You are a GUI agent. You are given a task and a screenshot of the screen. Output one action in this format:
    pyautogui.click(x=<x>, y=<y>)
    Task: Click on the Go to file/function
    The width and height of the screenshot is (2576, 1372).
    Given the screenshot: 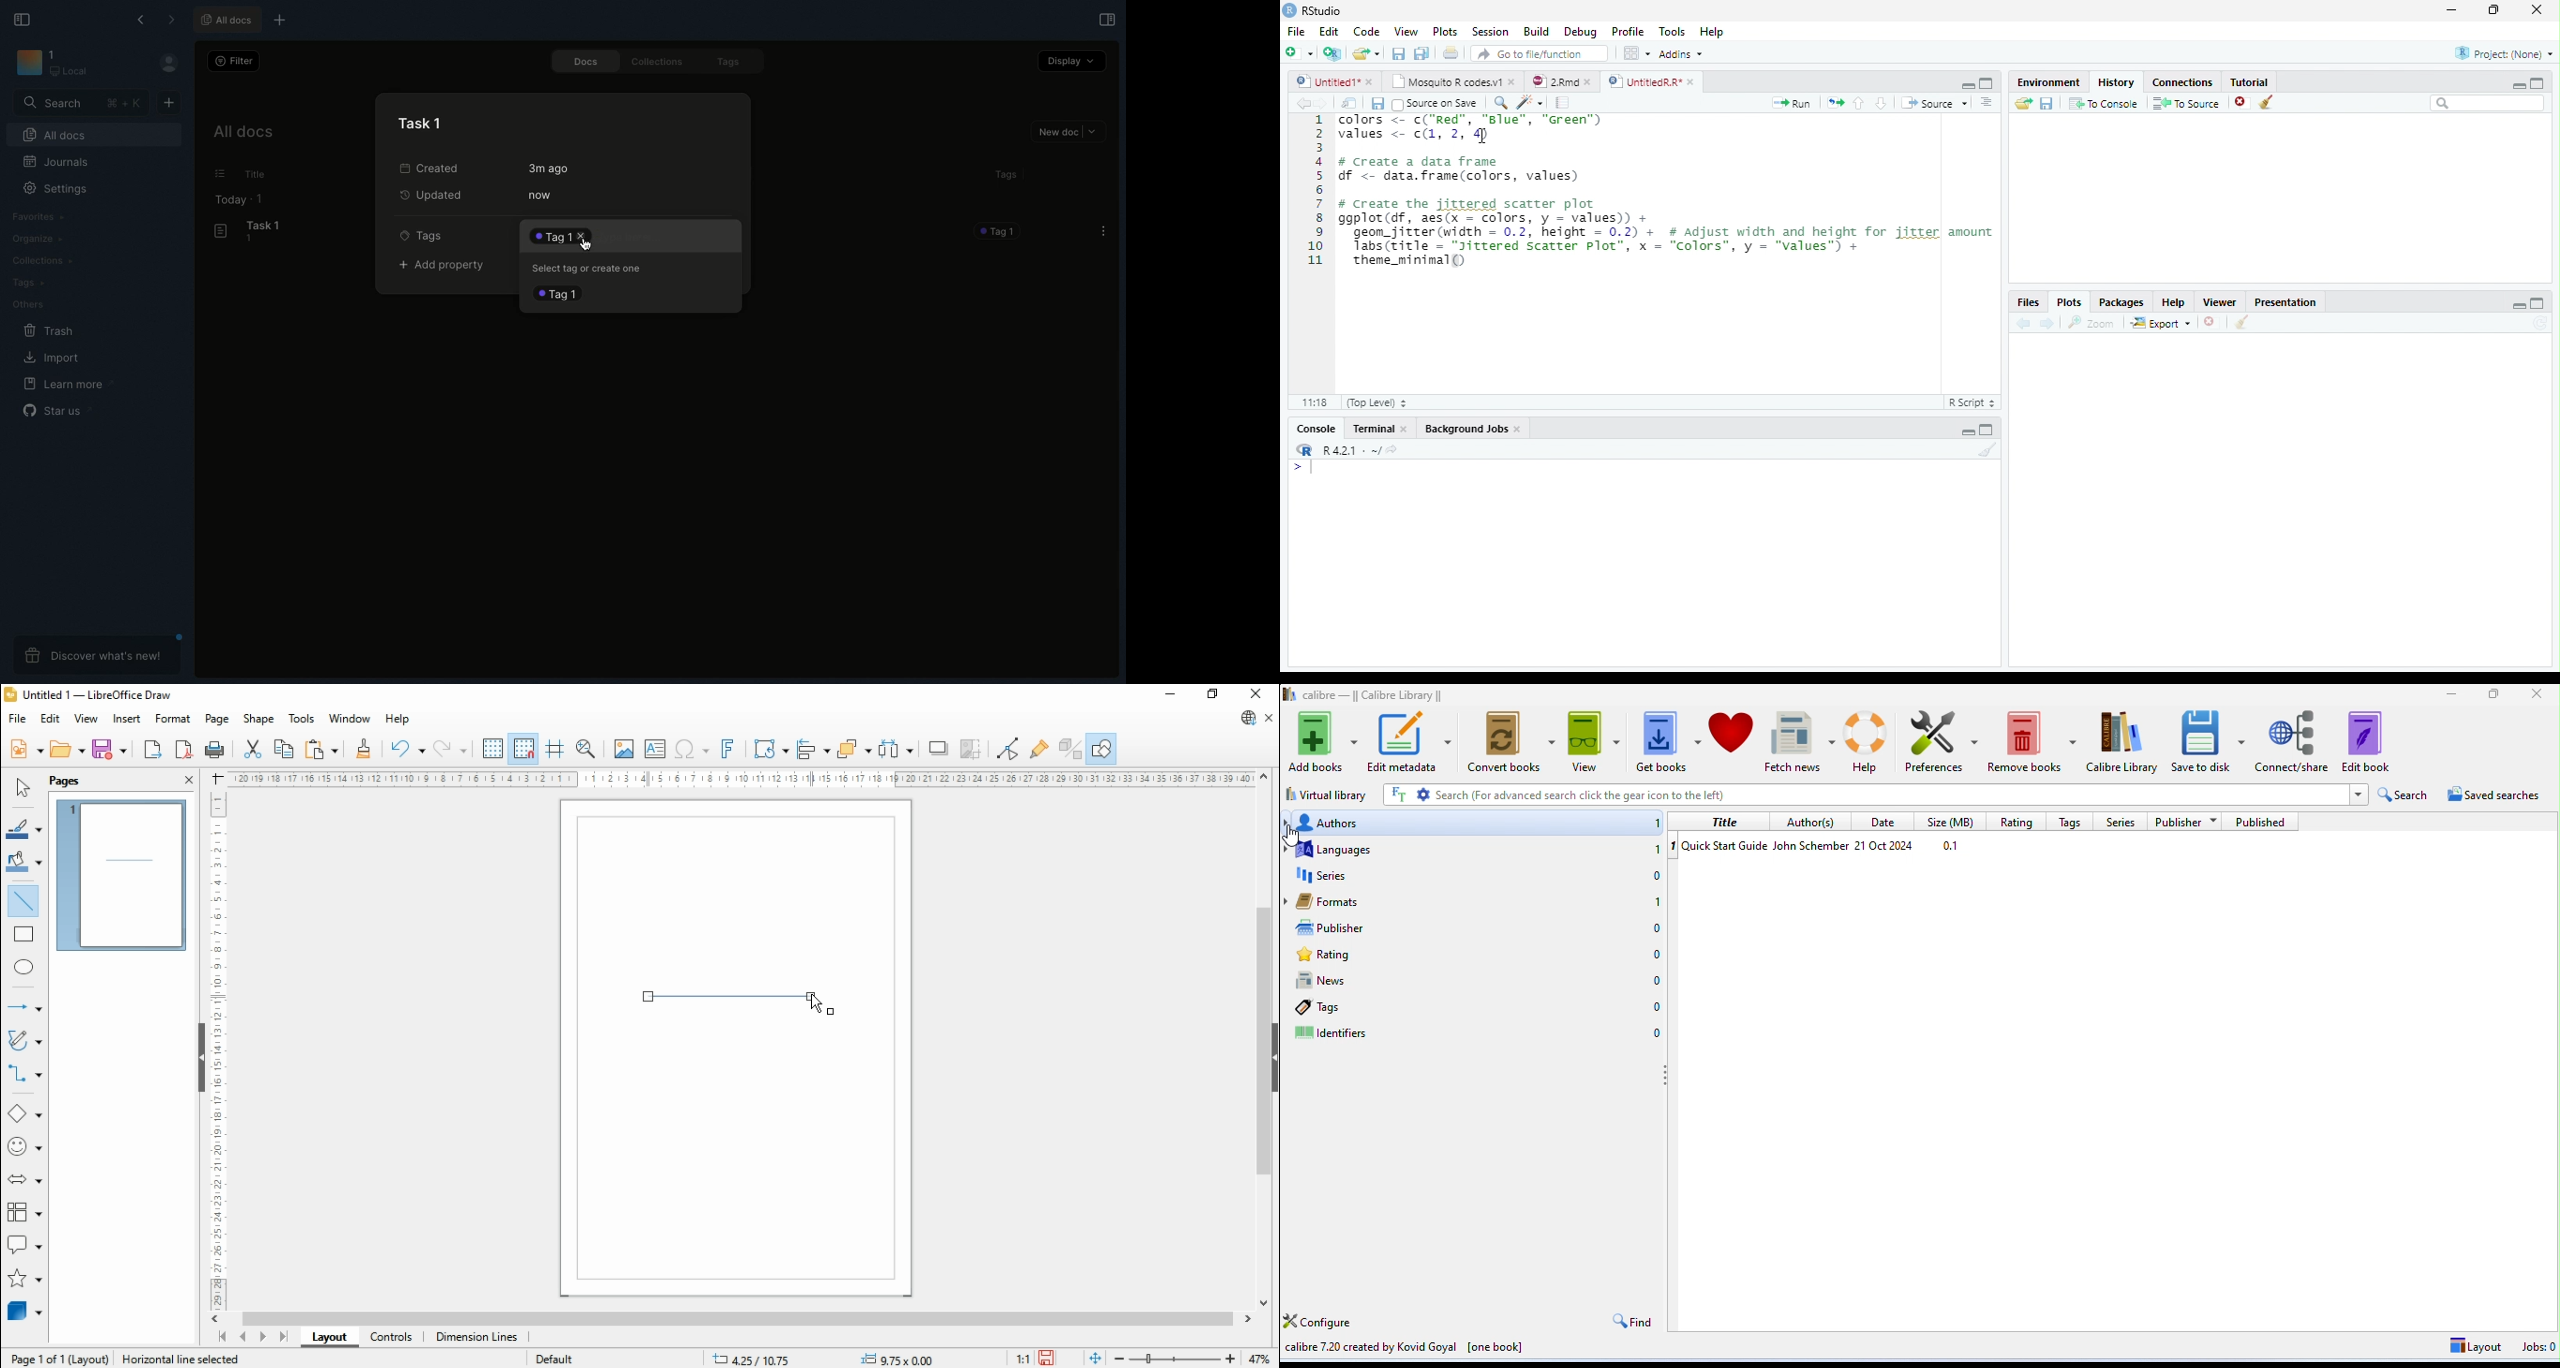 What is the action you would take?
    pyautogui.click(x=1540, y=53)
    